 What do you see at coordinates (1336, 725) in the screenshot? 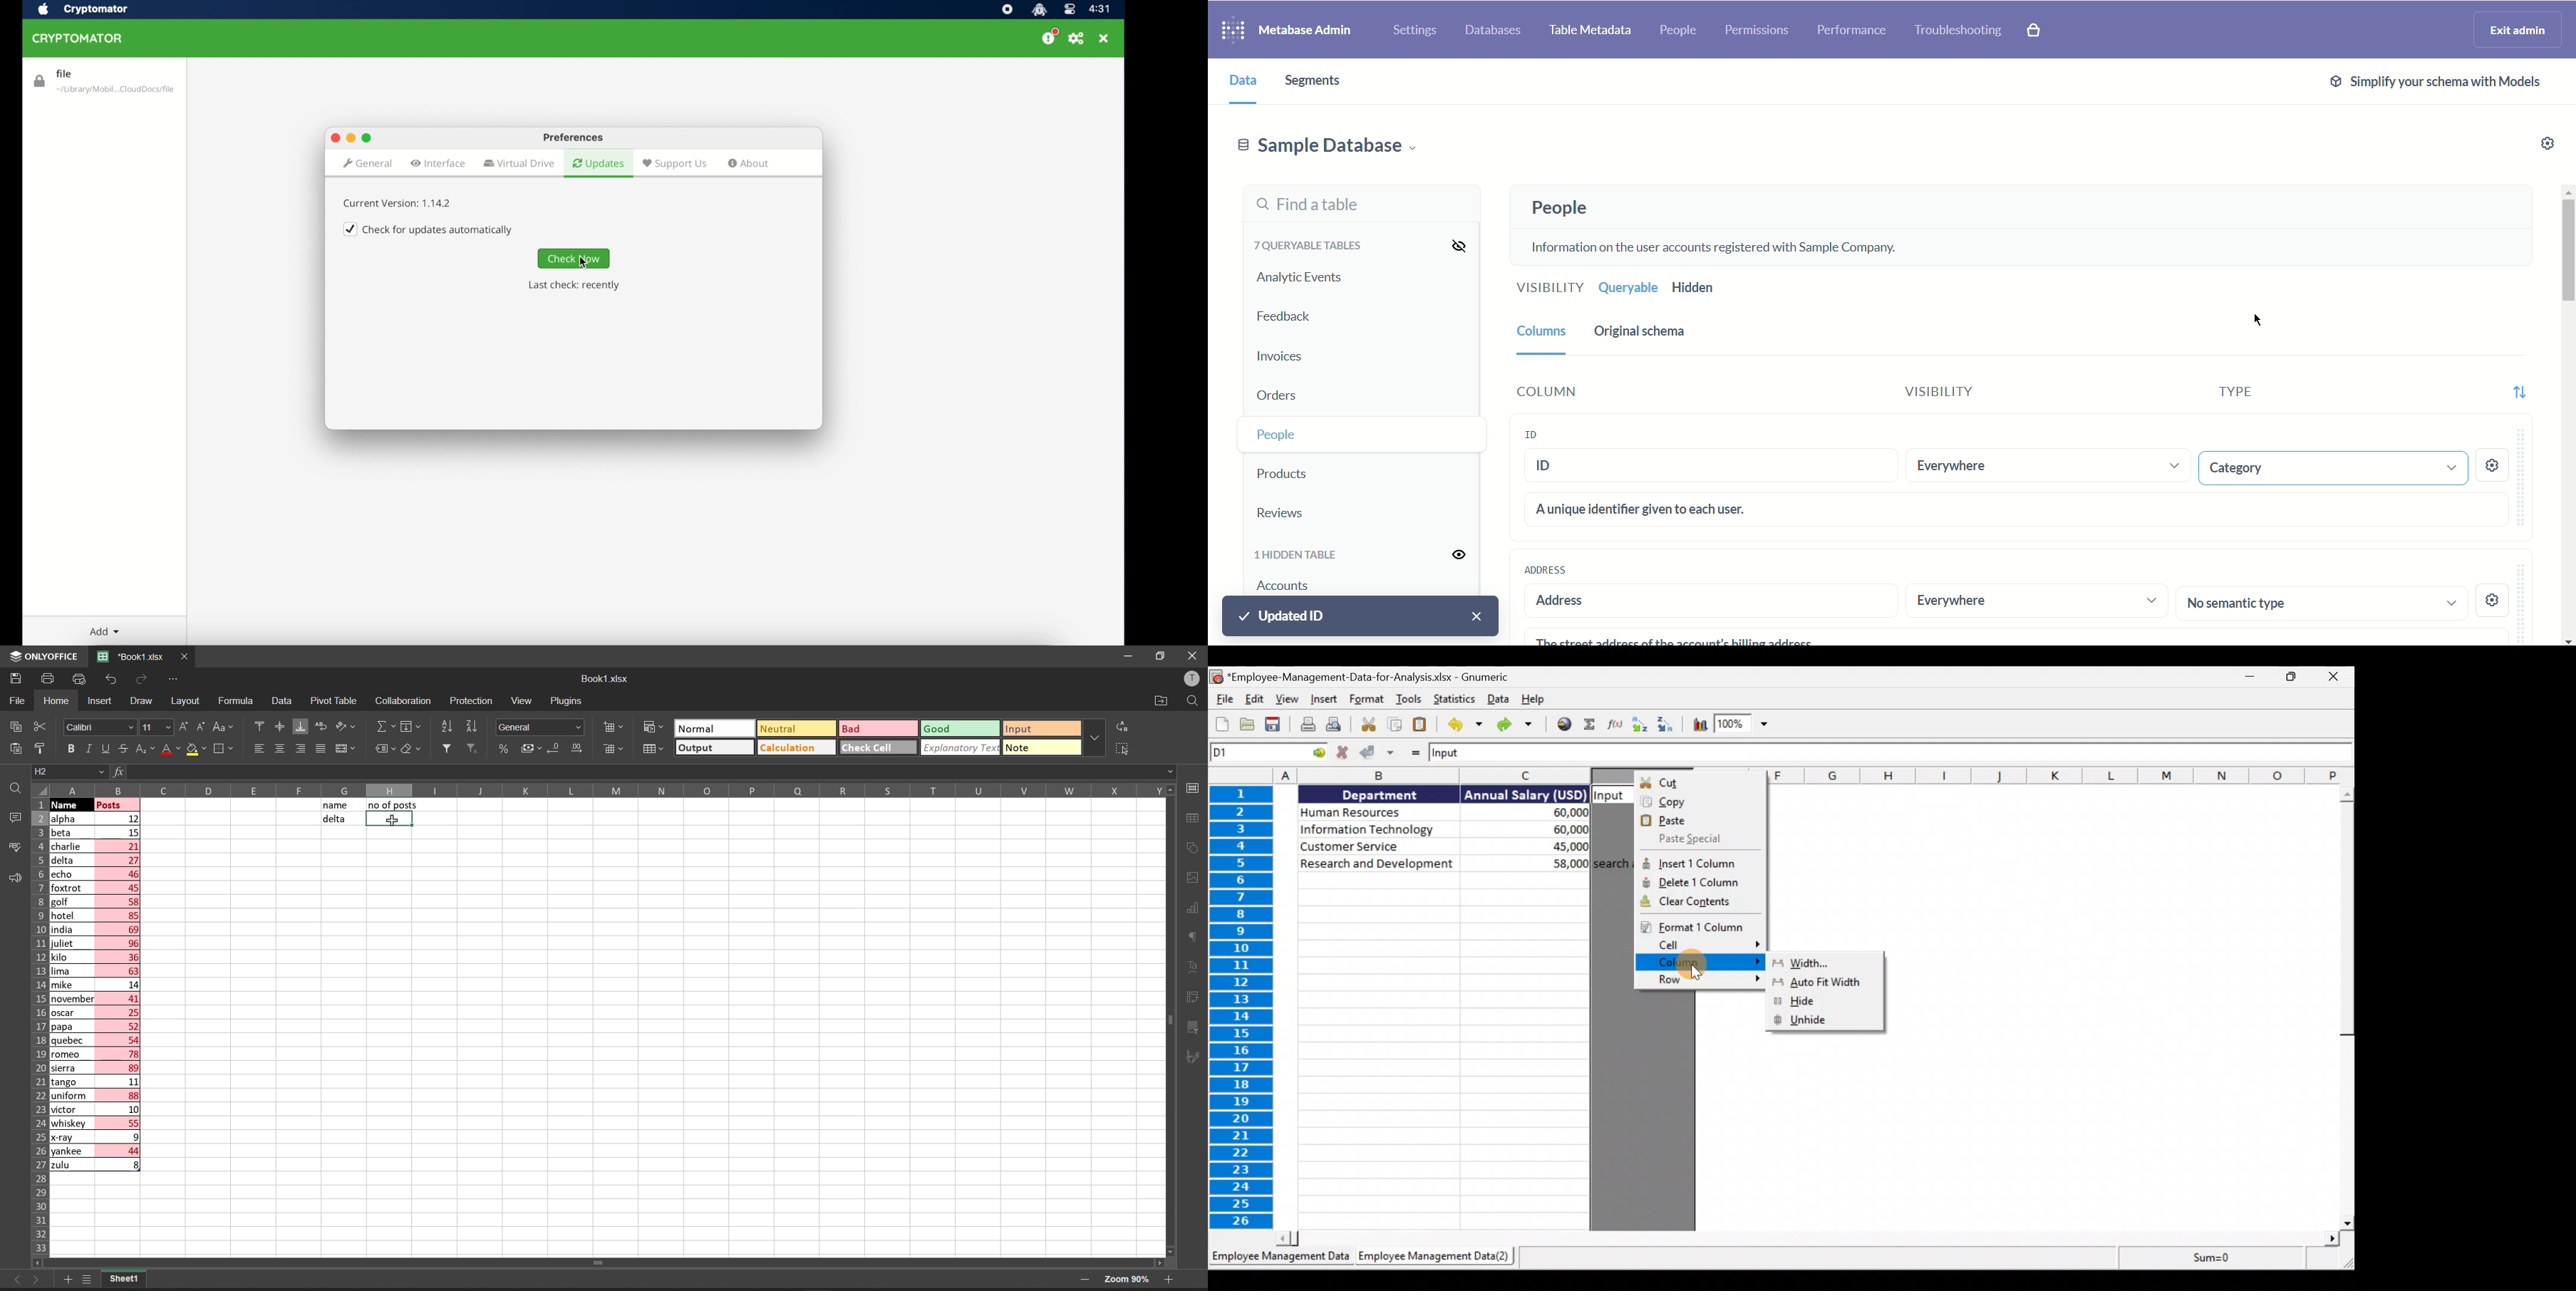
I see `Print preview` at bounding box center [1336, 725].